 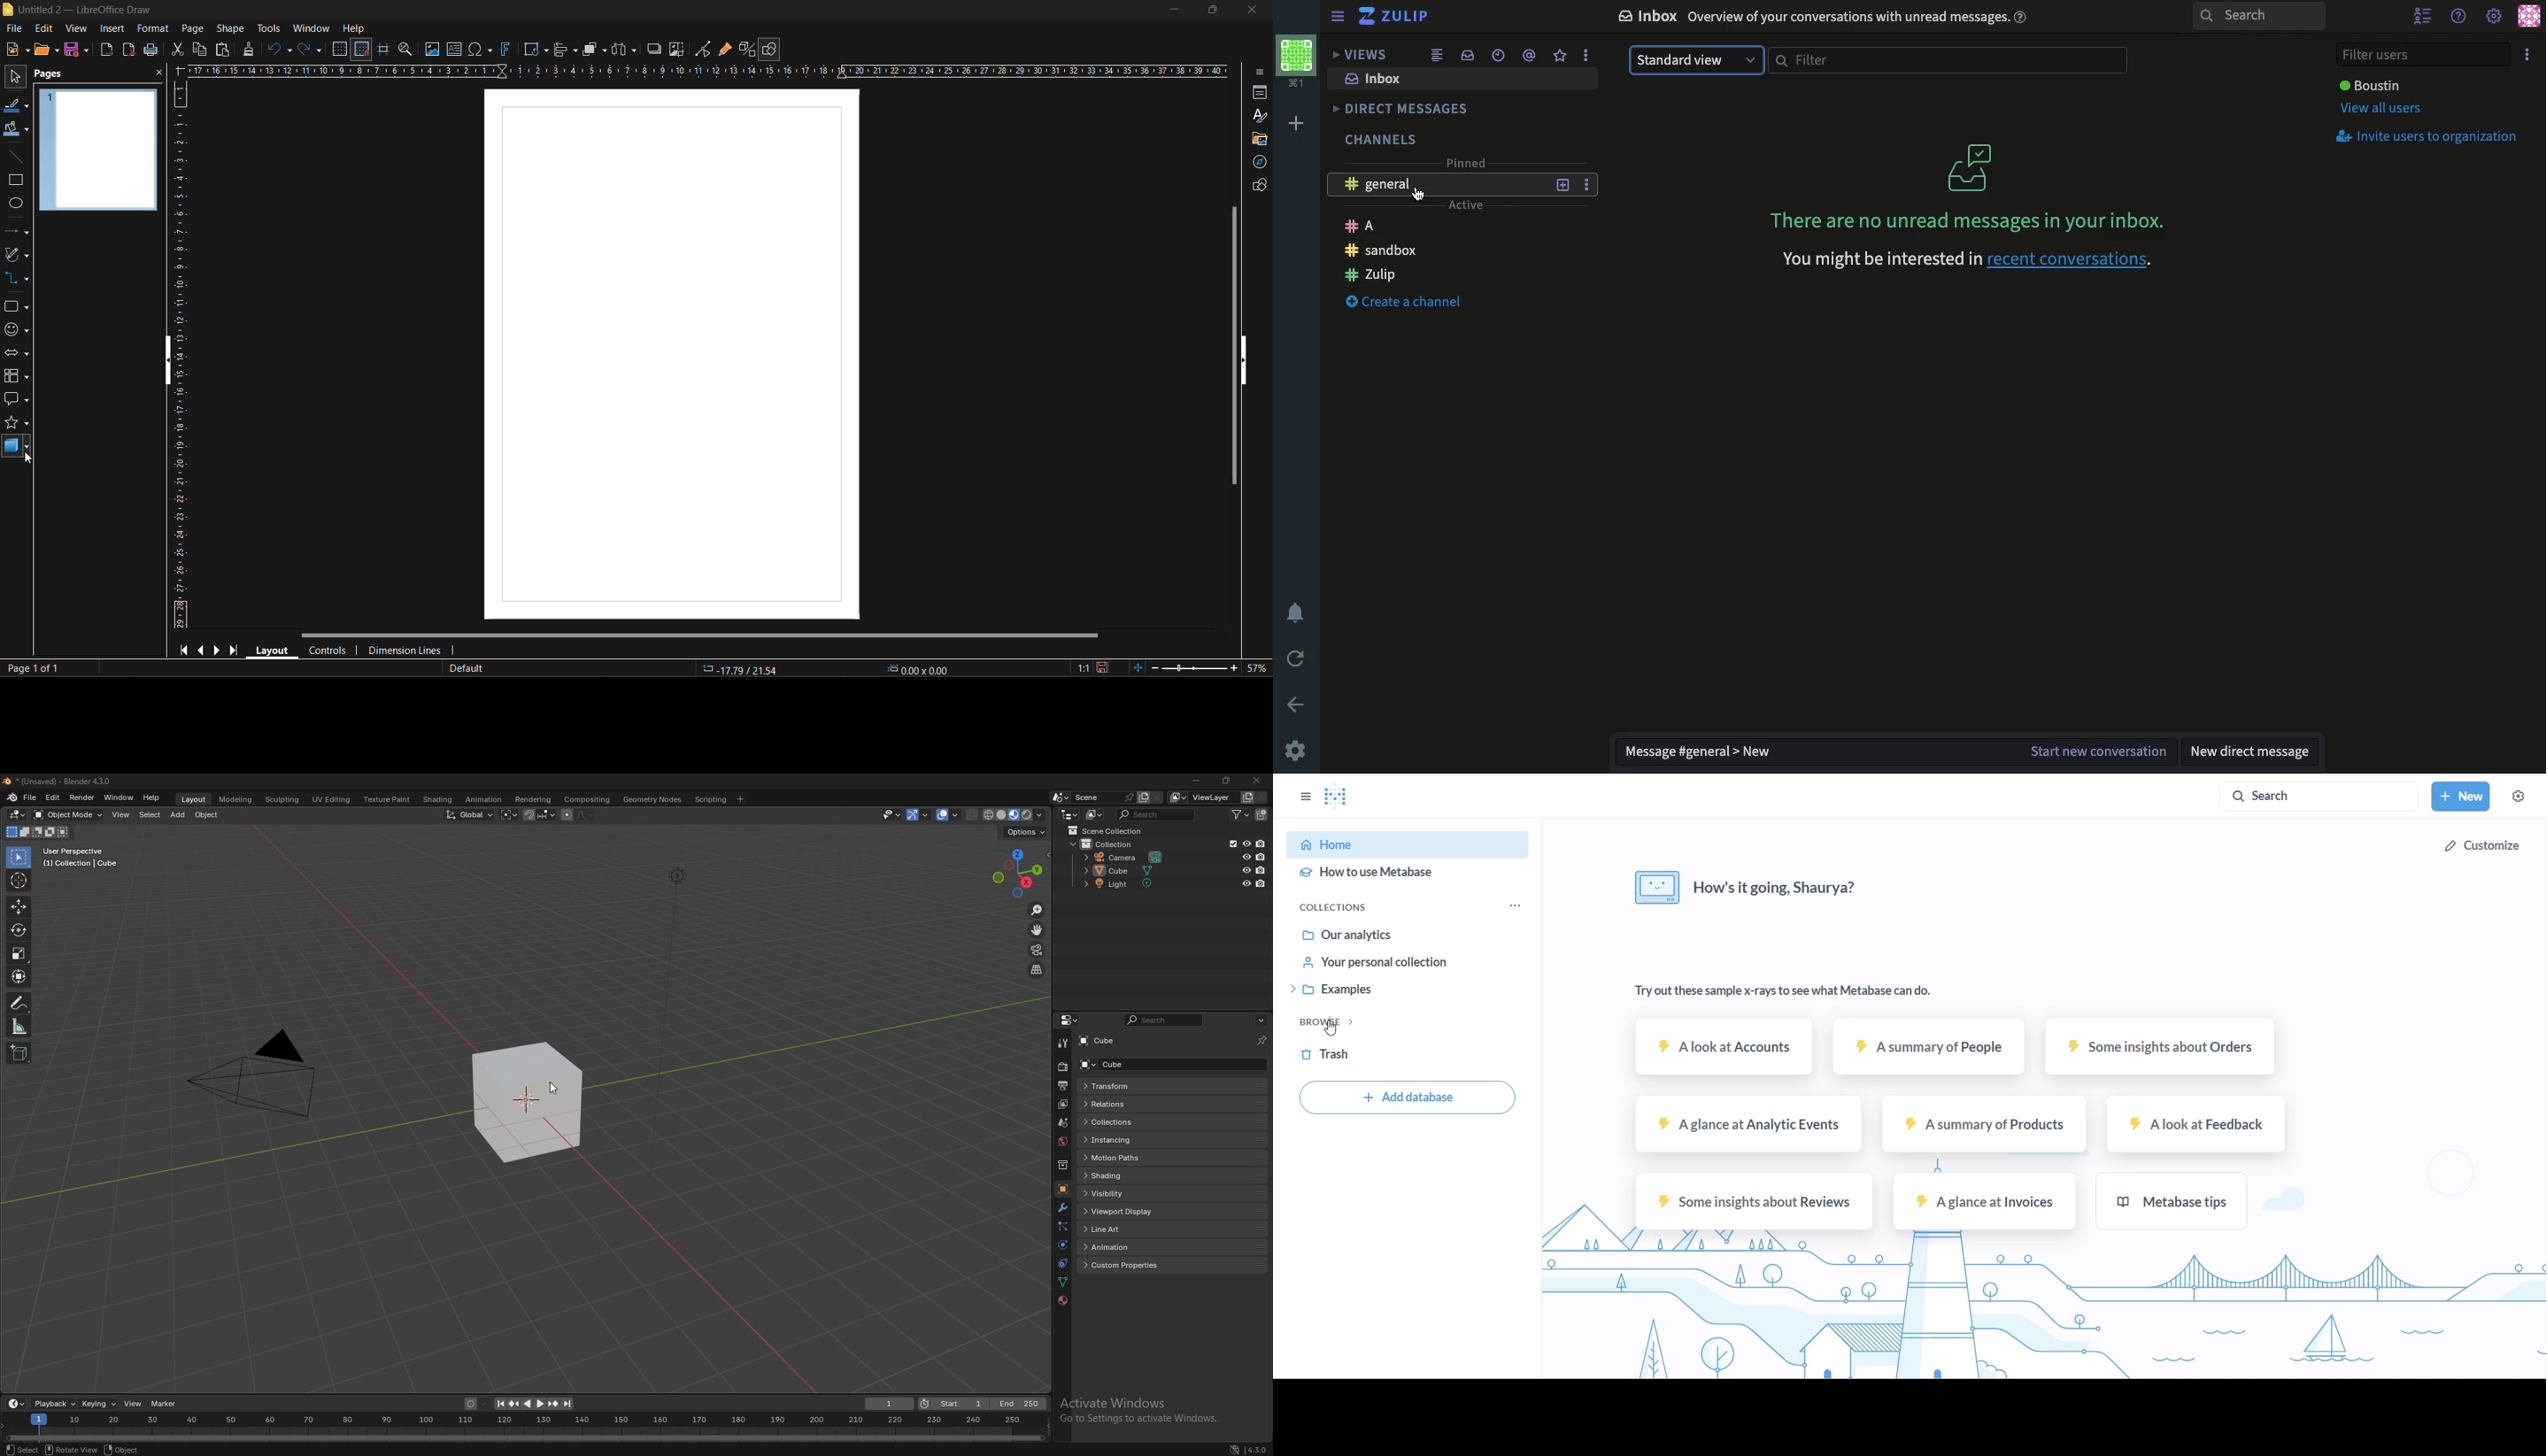 What do you see at coordinates (1020, 1403) in the screenshot?
I see `end` at bounding box center [1020, 1403].